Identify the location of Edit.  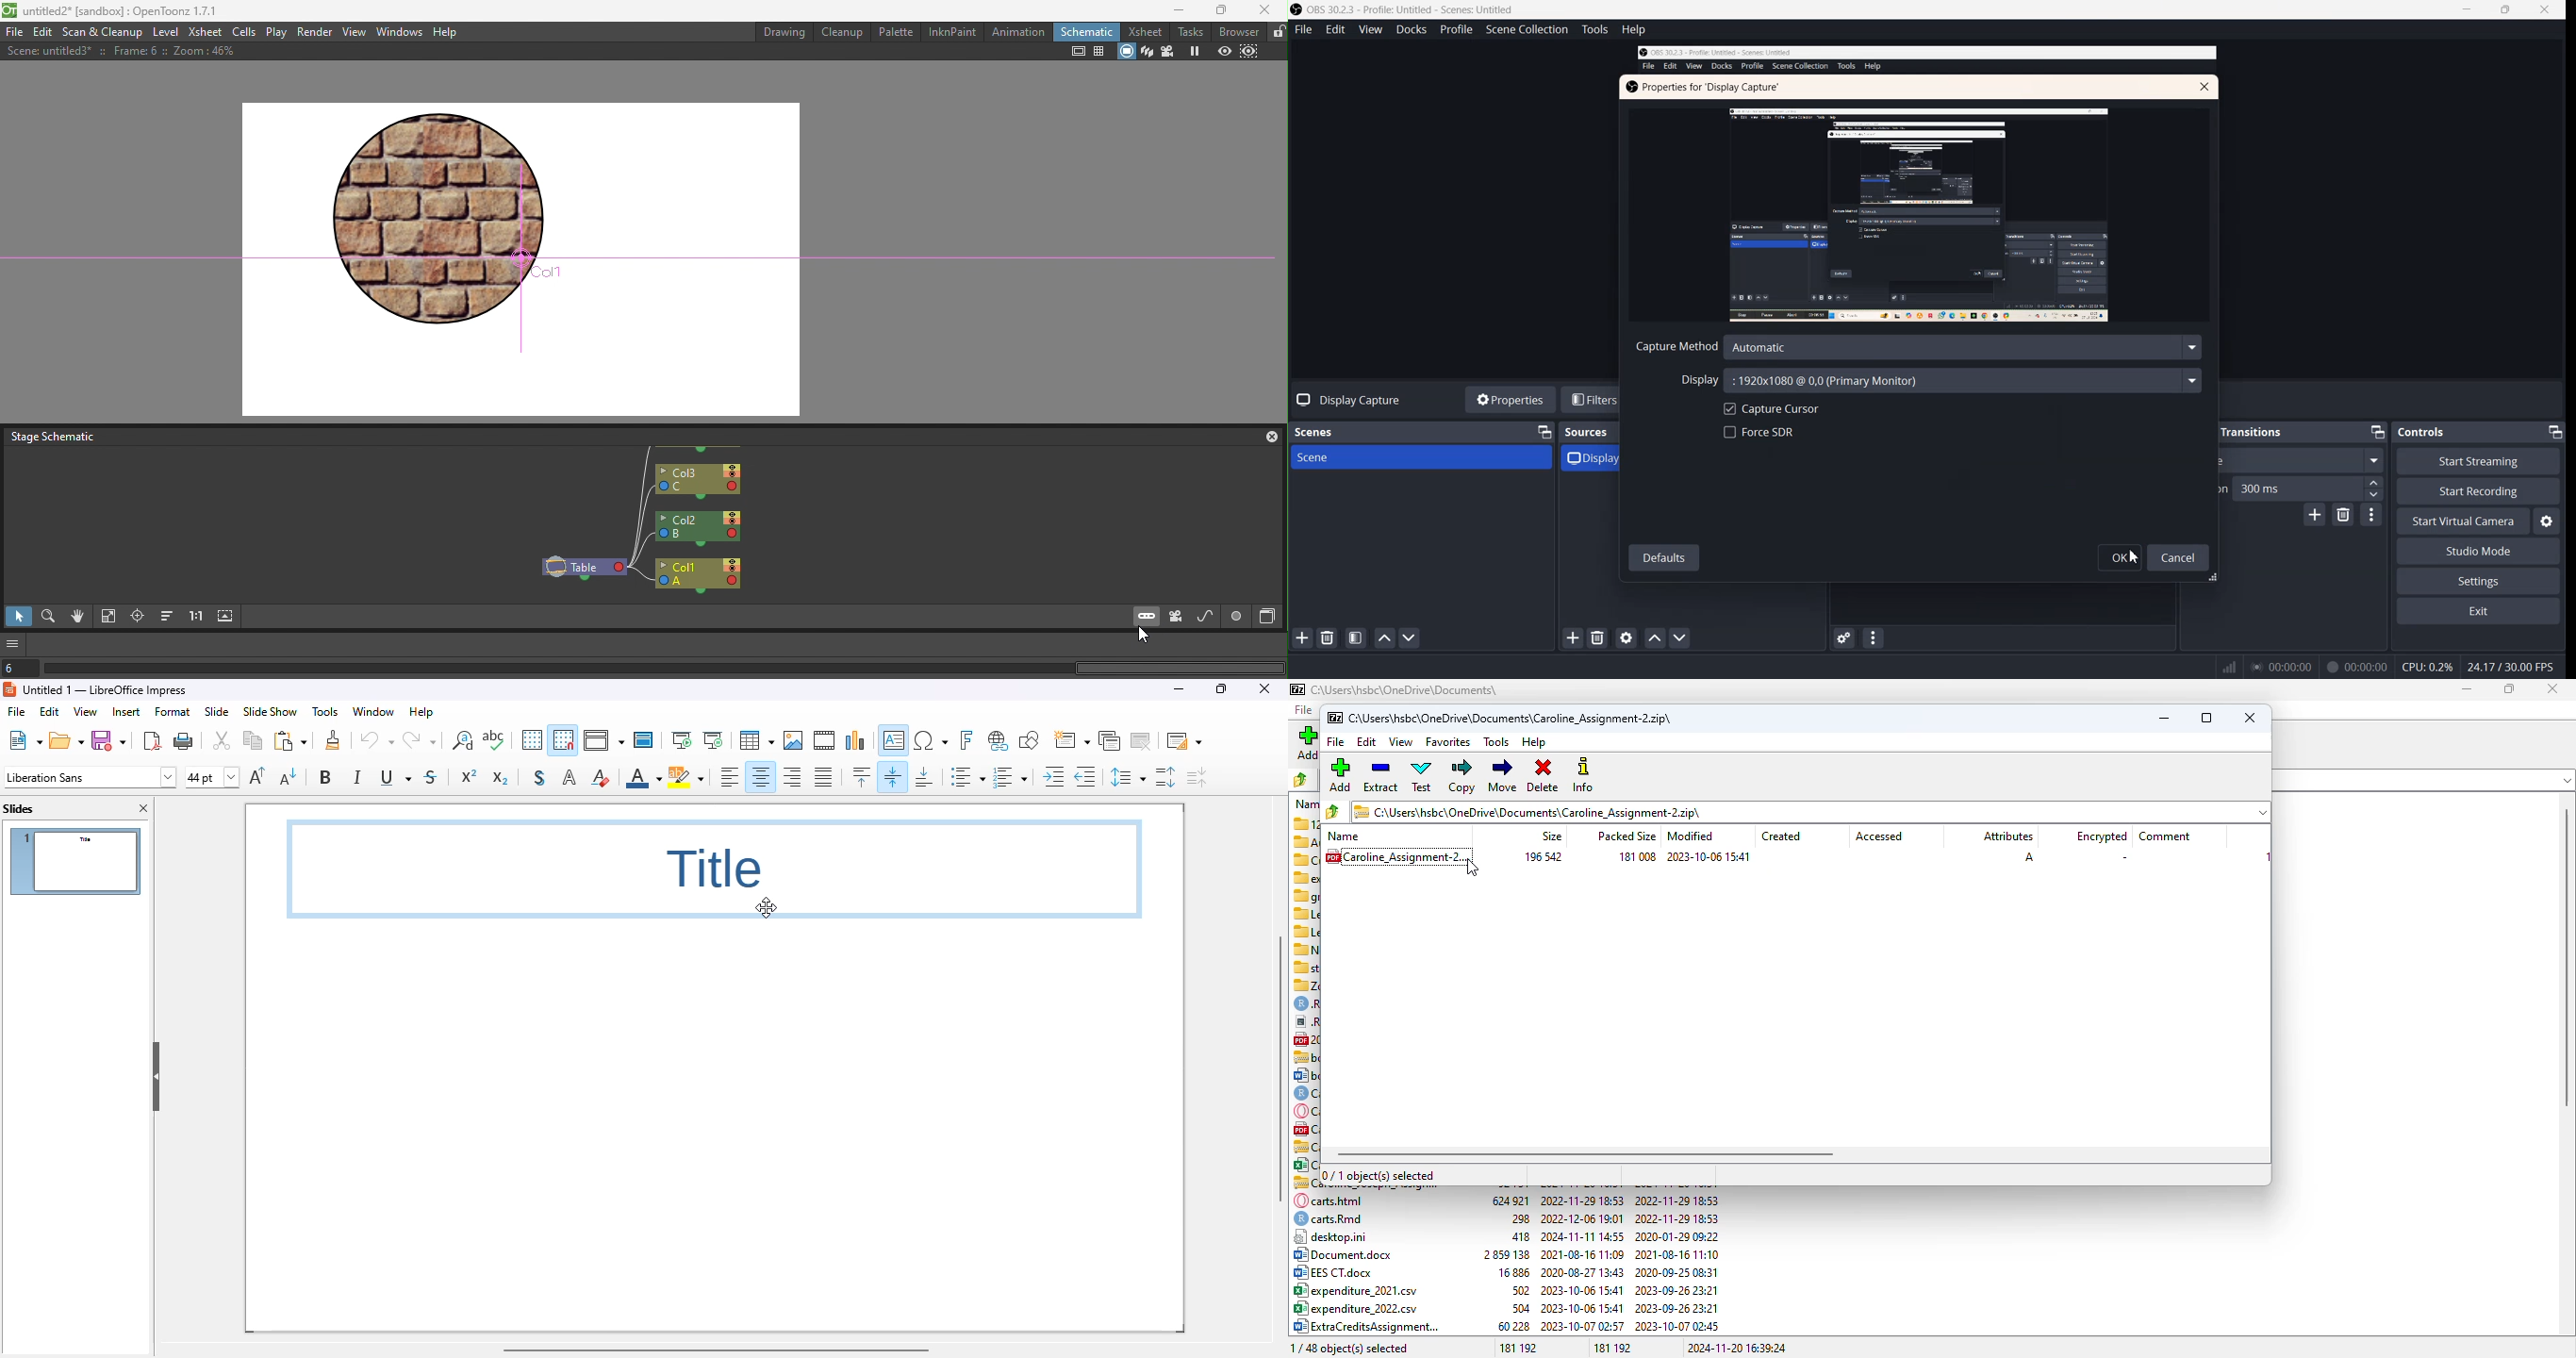
(42, 32).